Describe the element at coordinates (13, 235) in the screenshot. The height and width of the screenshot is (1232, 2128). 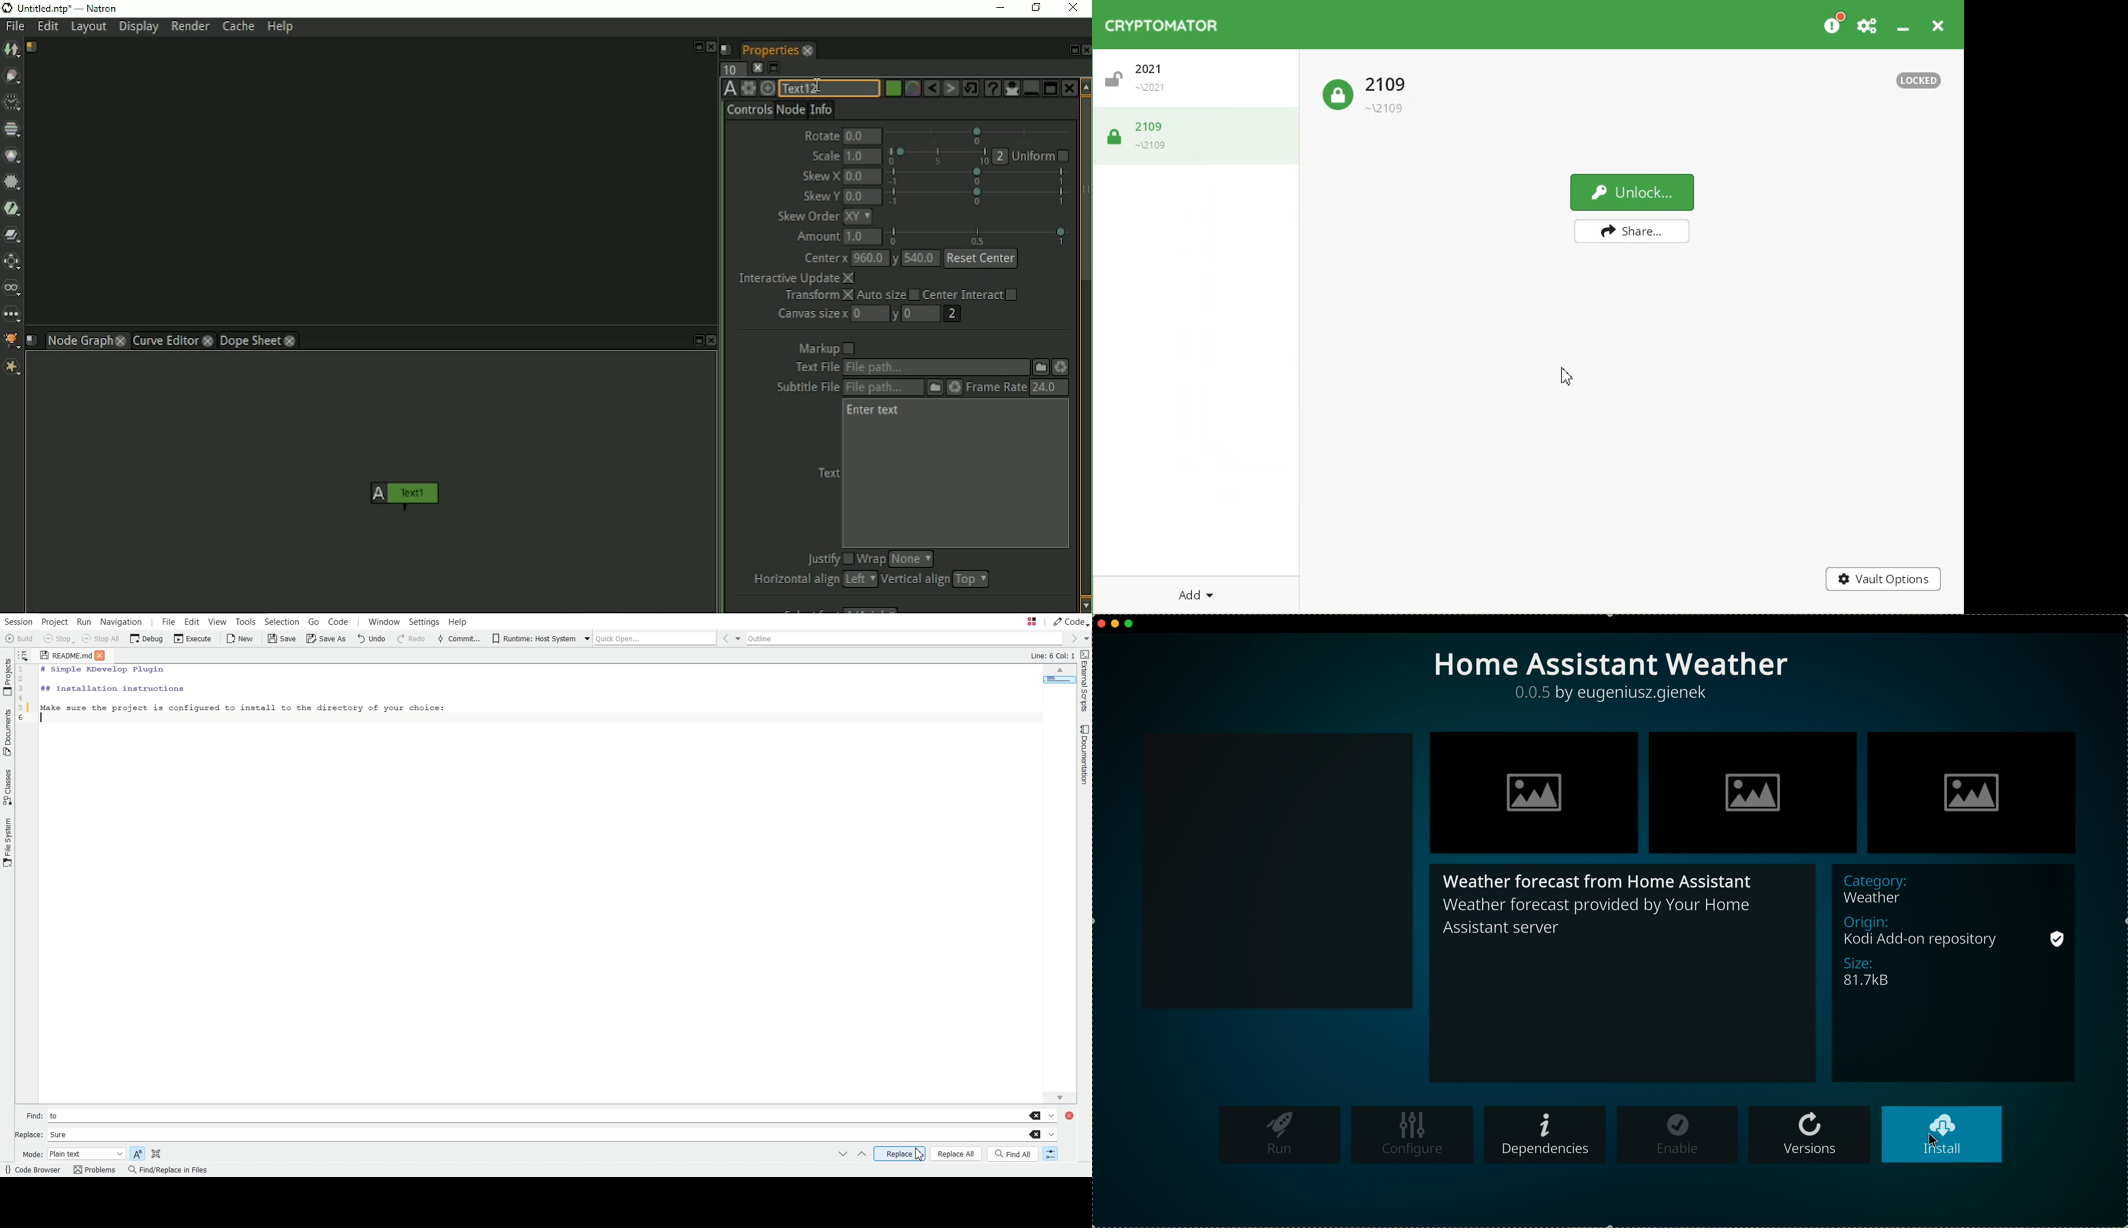
I see `Merge` at that location.